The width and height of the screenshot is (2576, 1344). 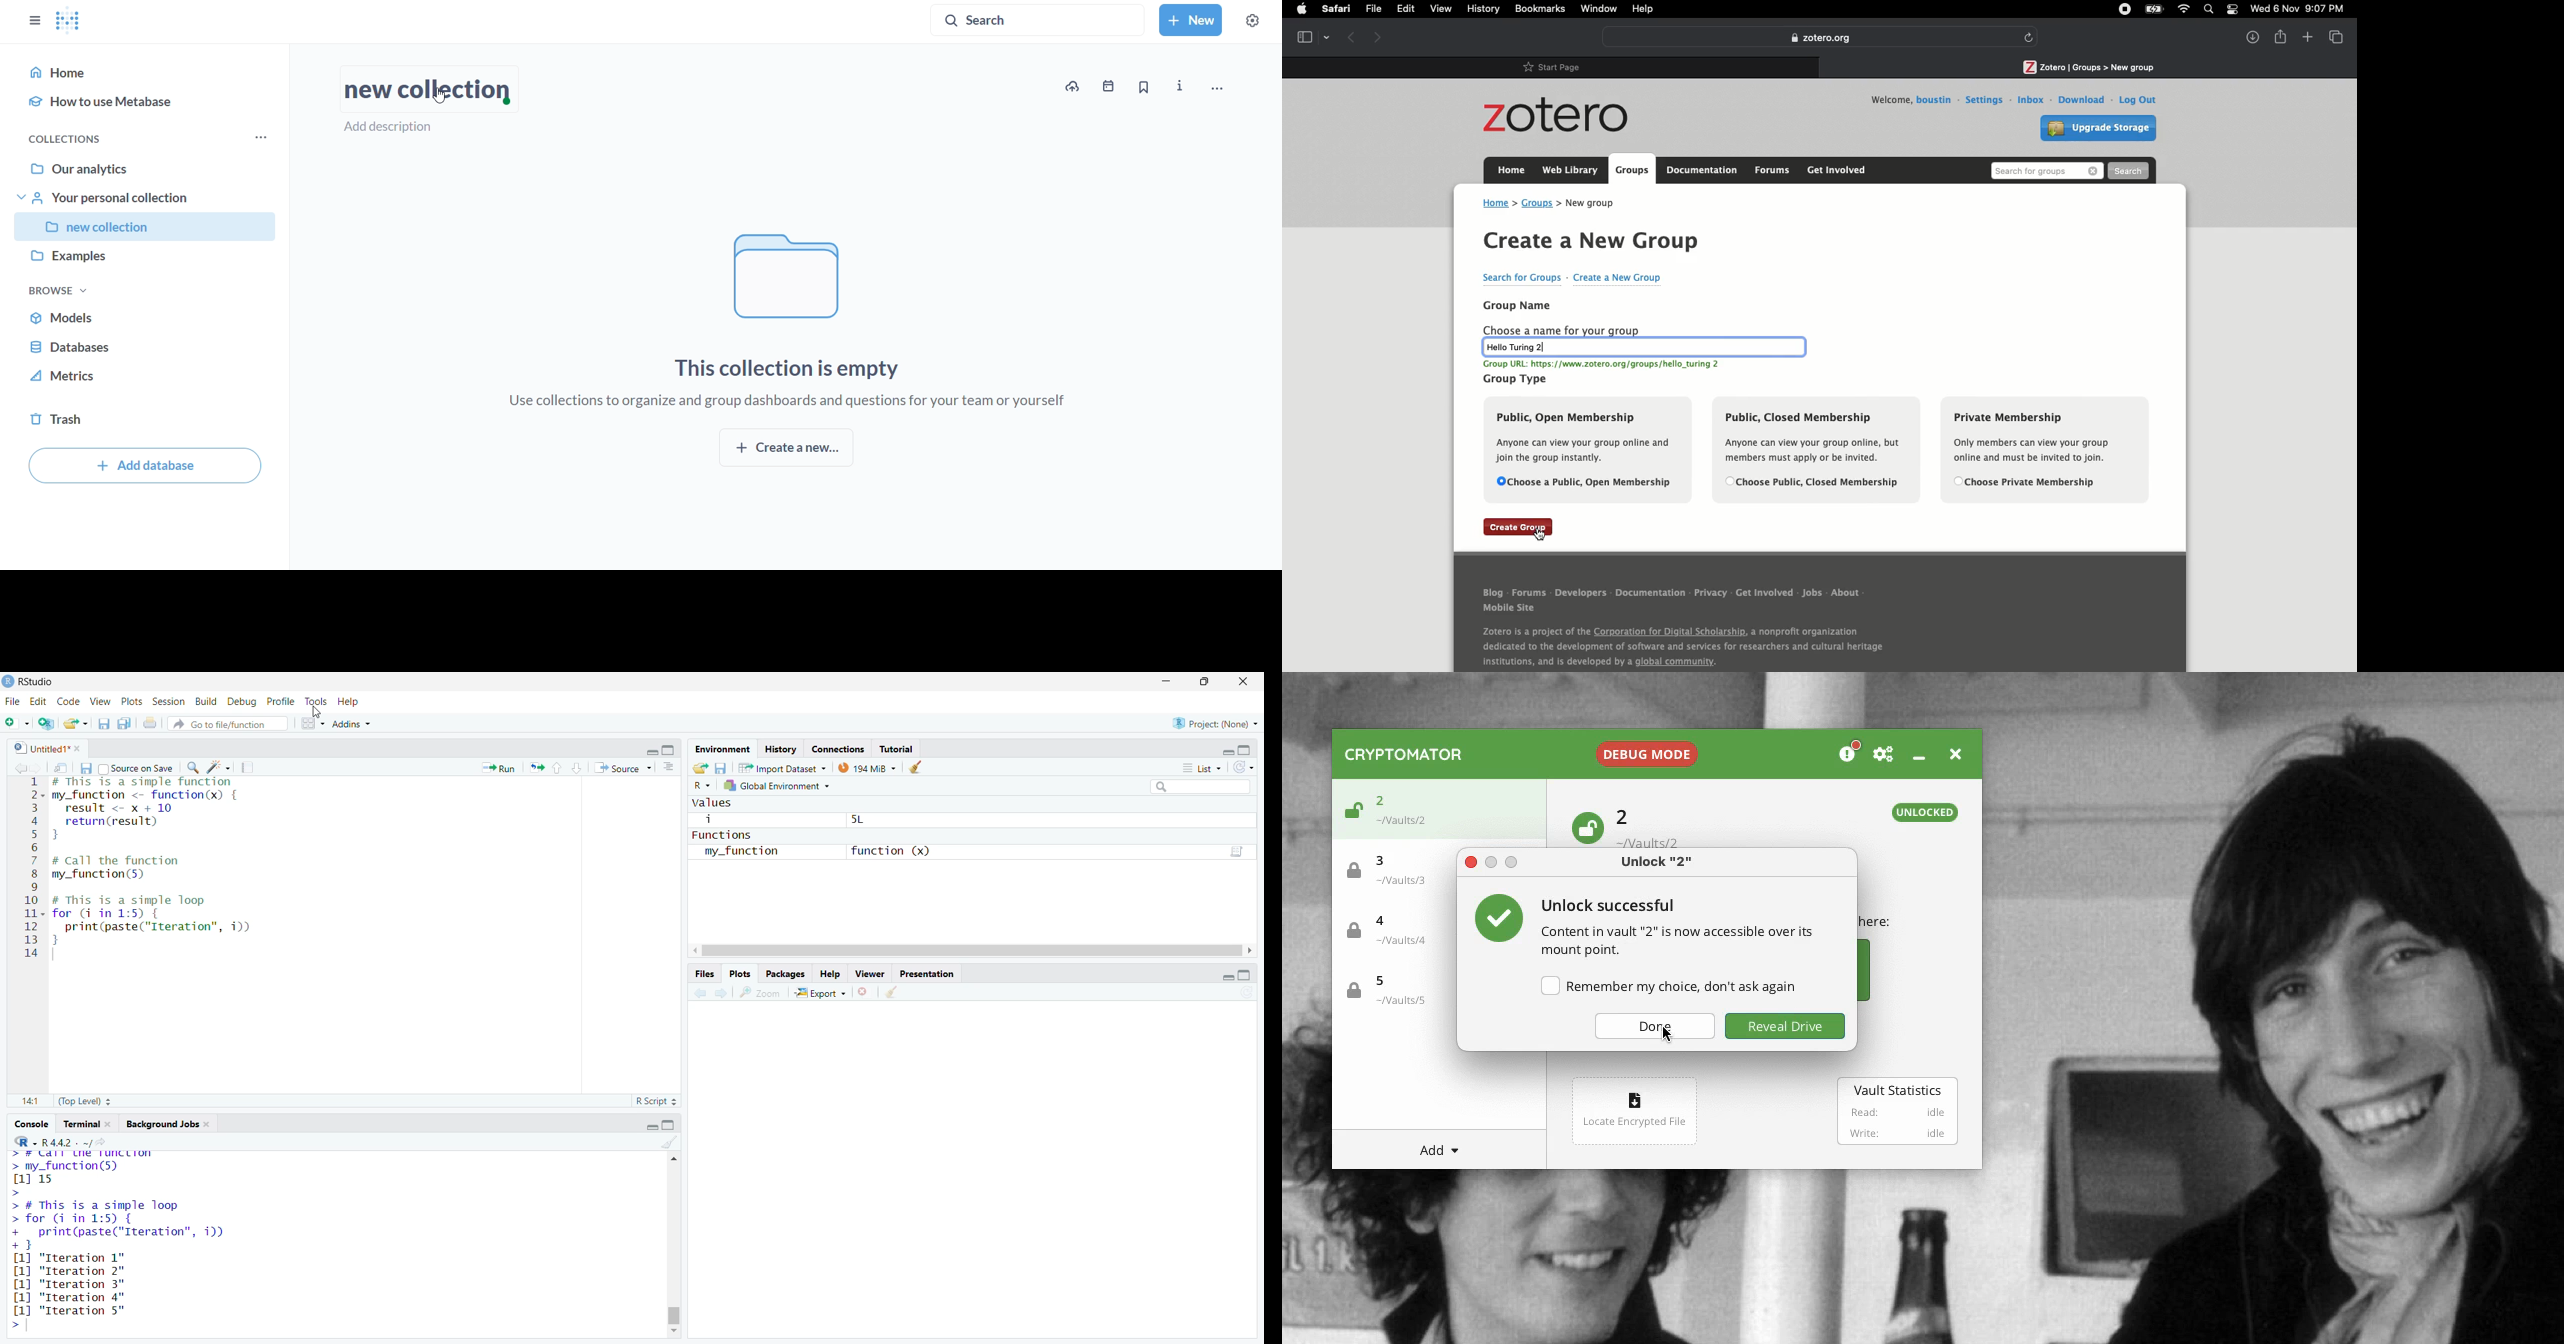 I want to click on show document outline, so click(x=671, y=768).